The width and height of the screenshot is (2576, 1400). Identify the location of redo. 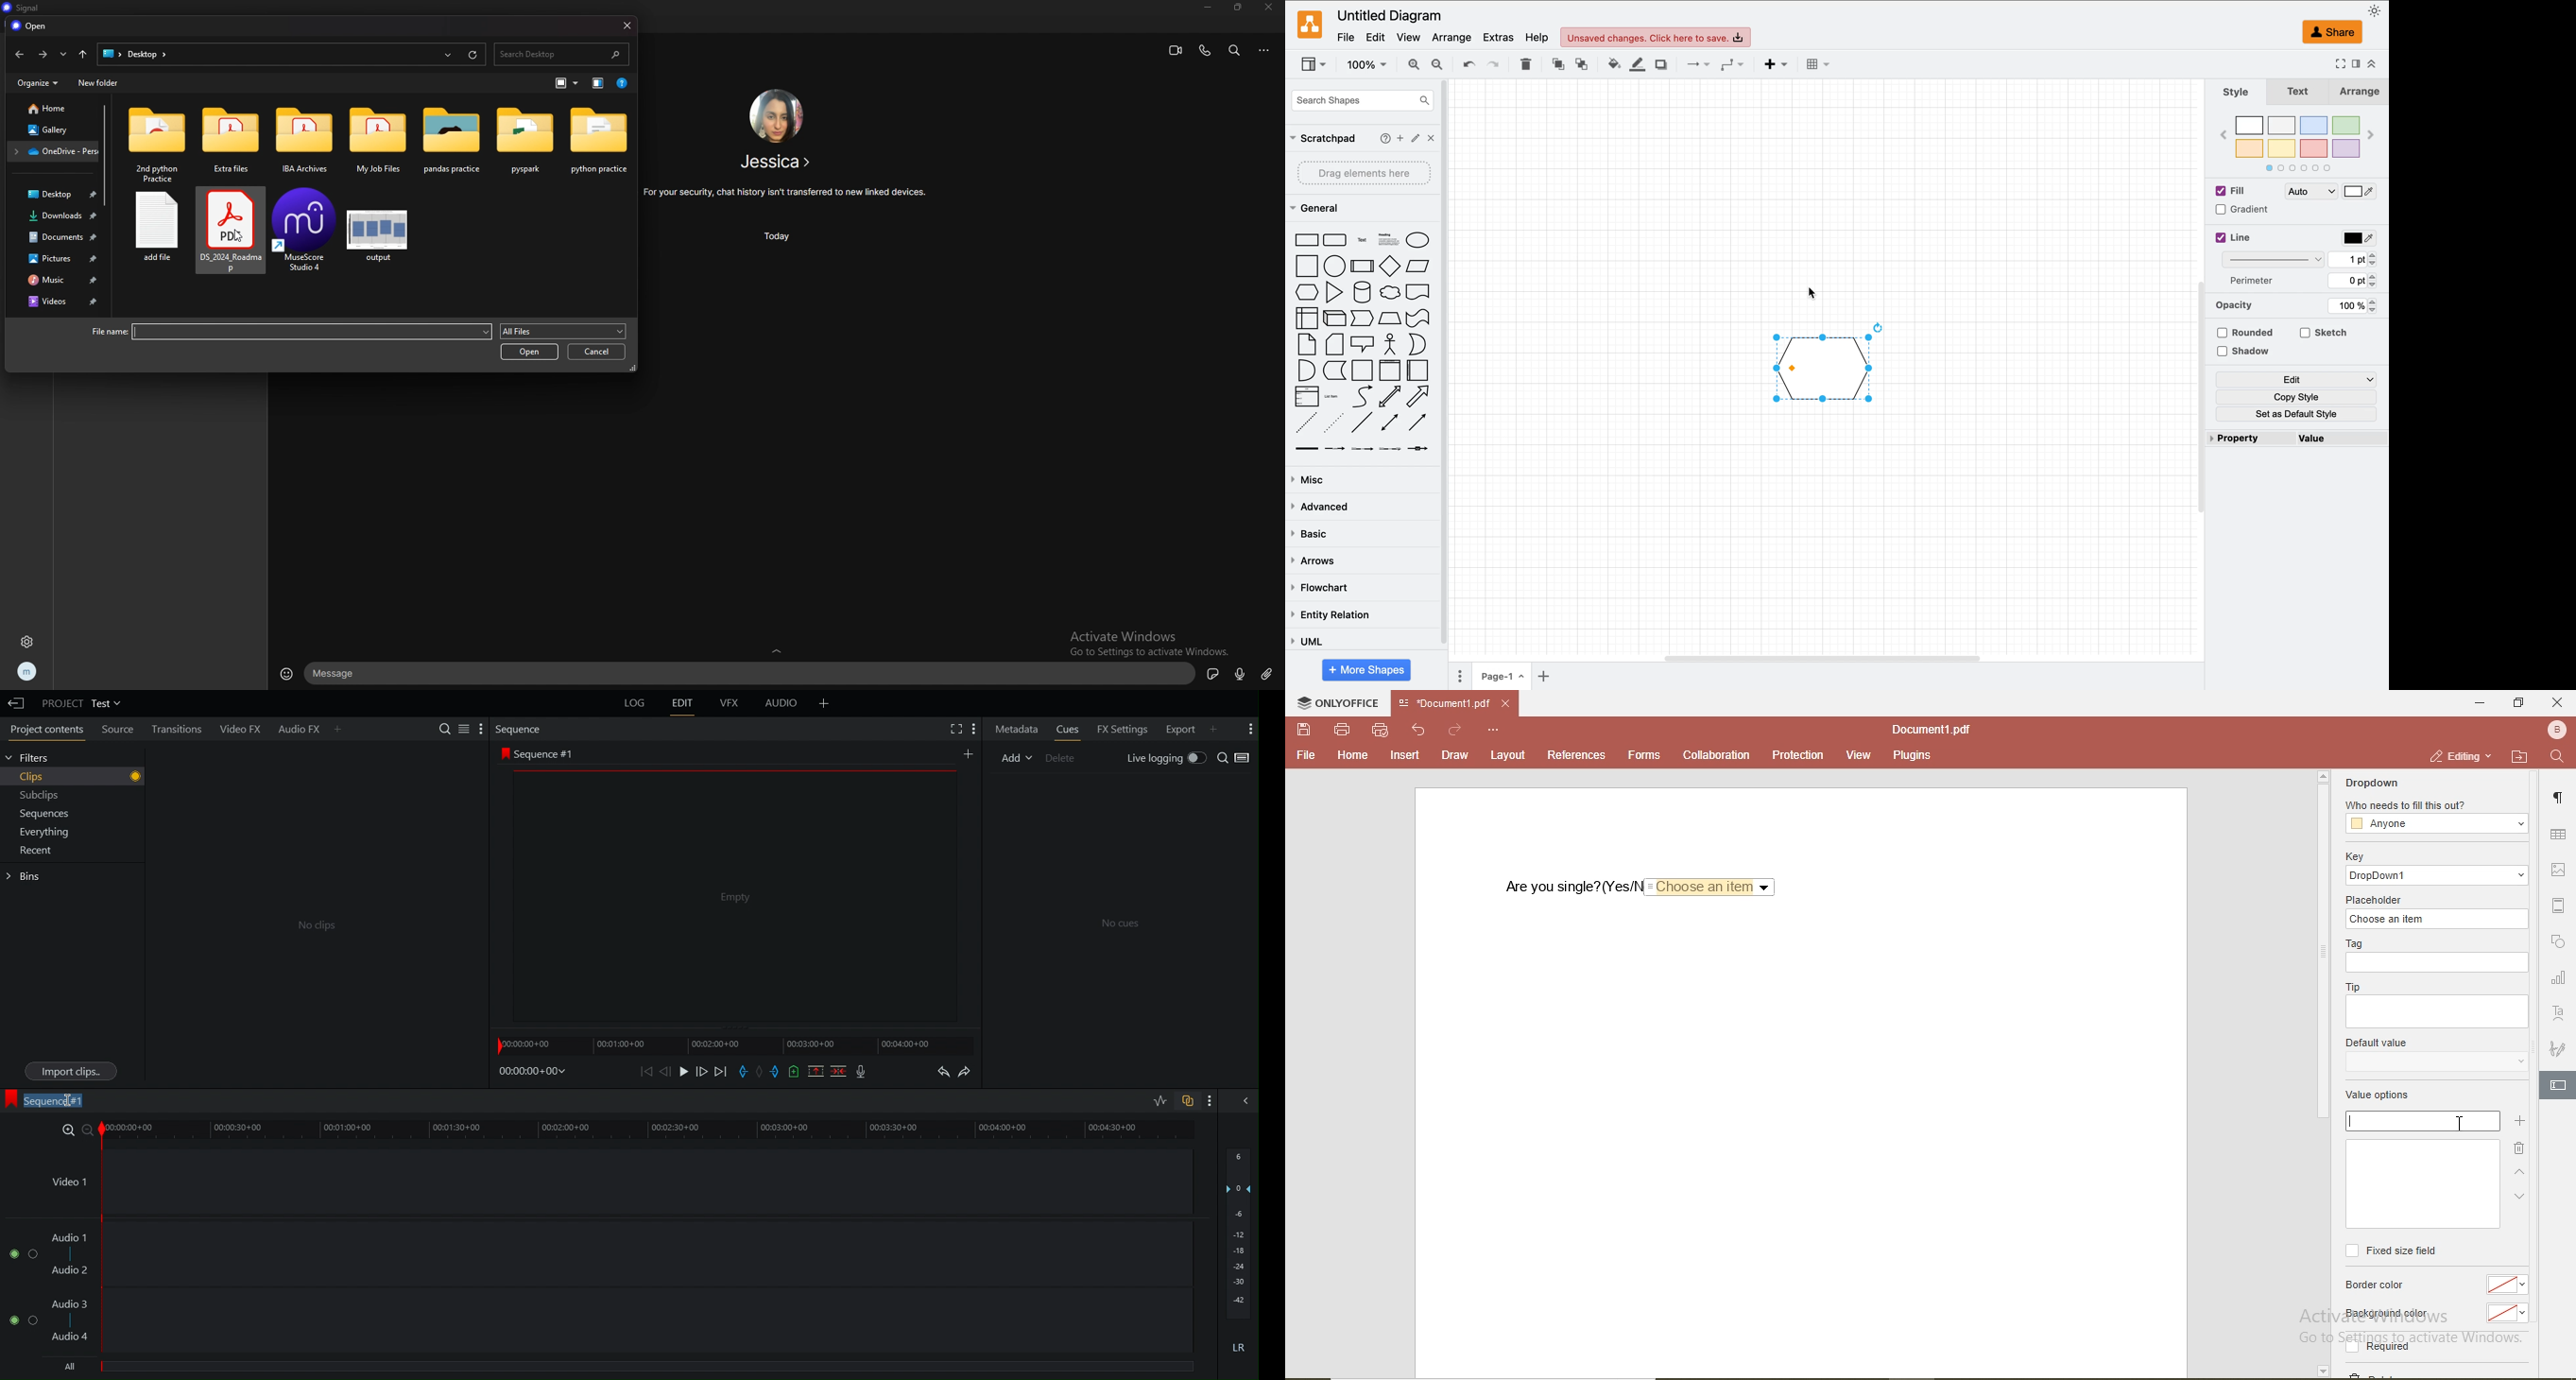
(1455, 731).